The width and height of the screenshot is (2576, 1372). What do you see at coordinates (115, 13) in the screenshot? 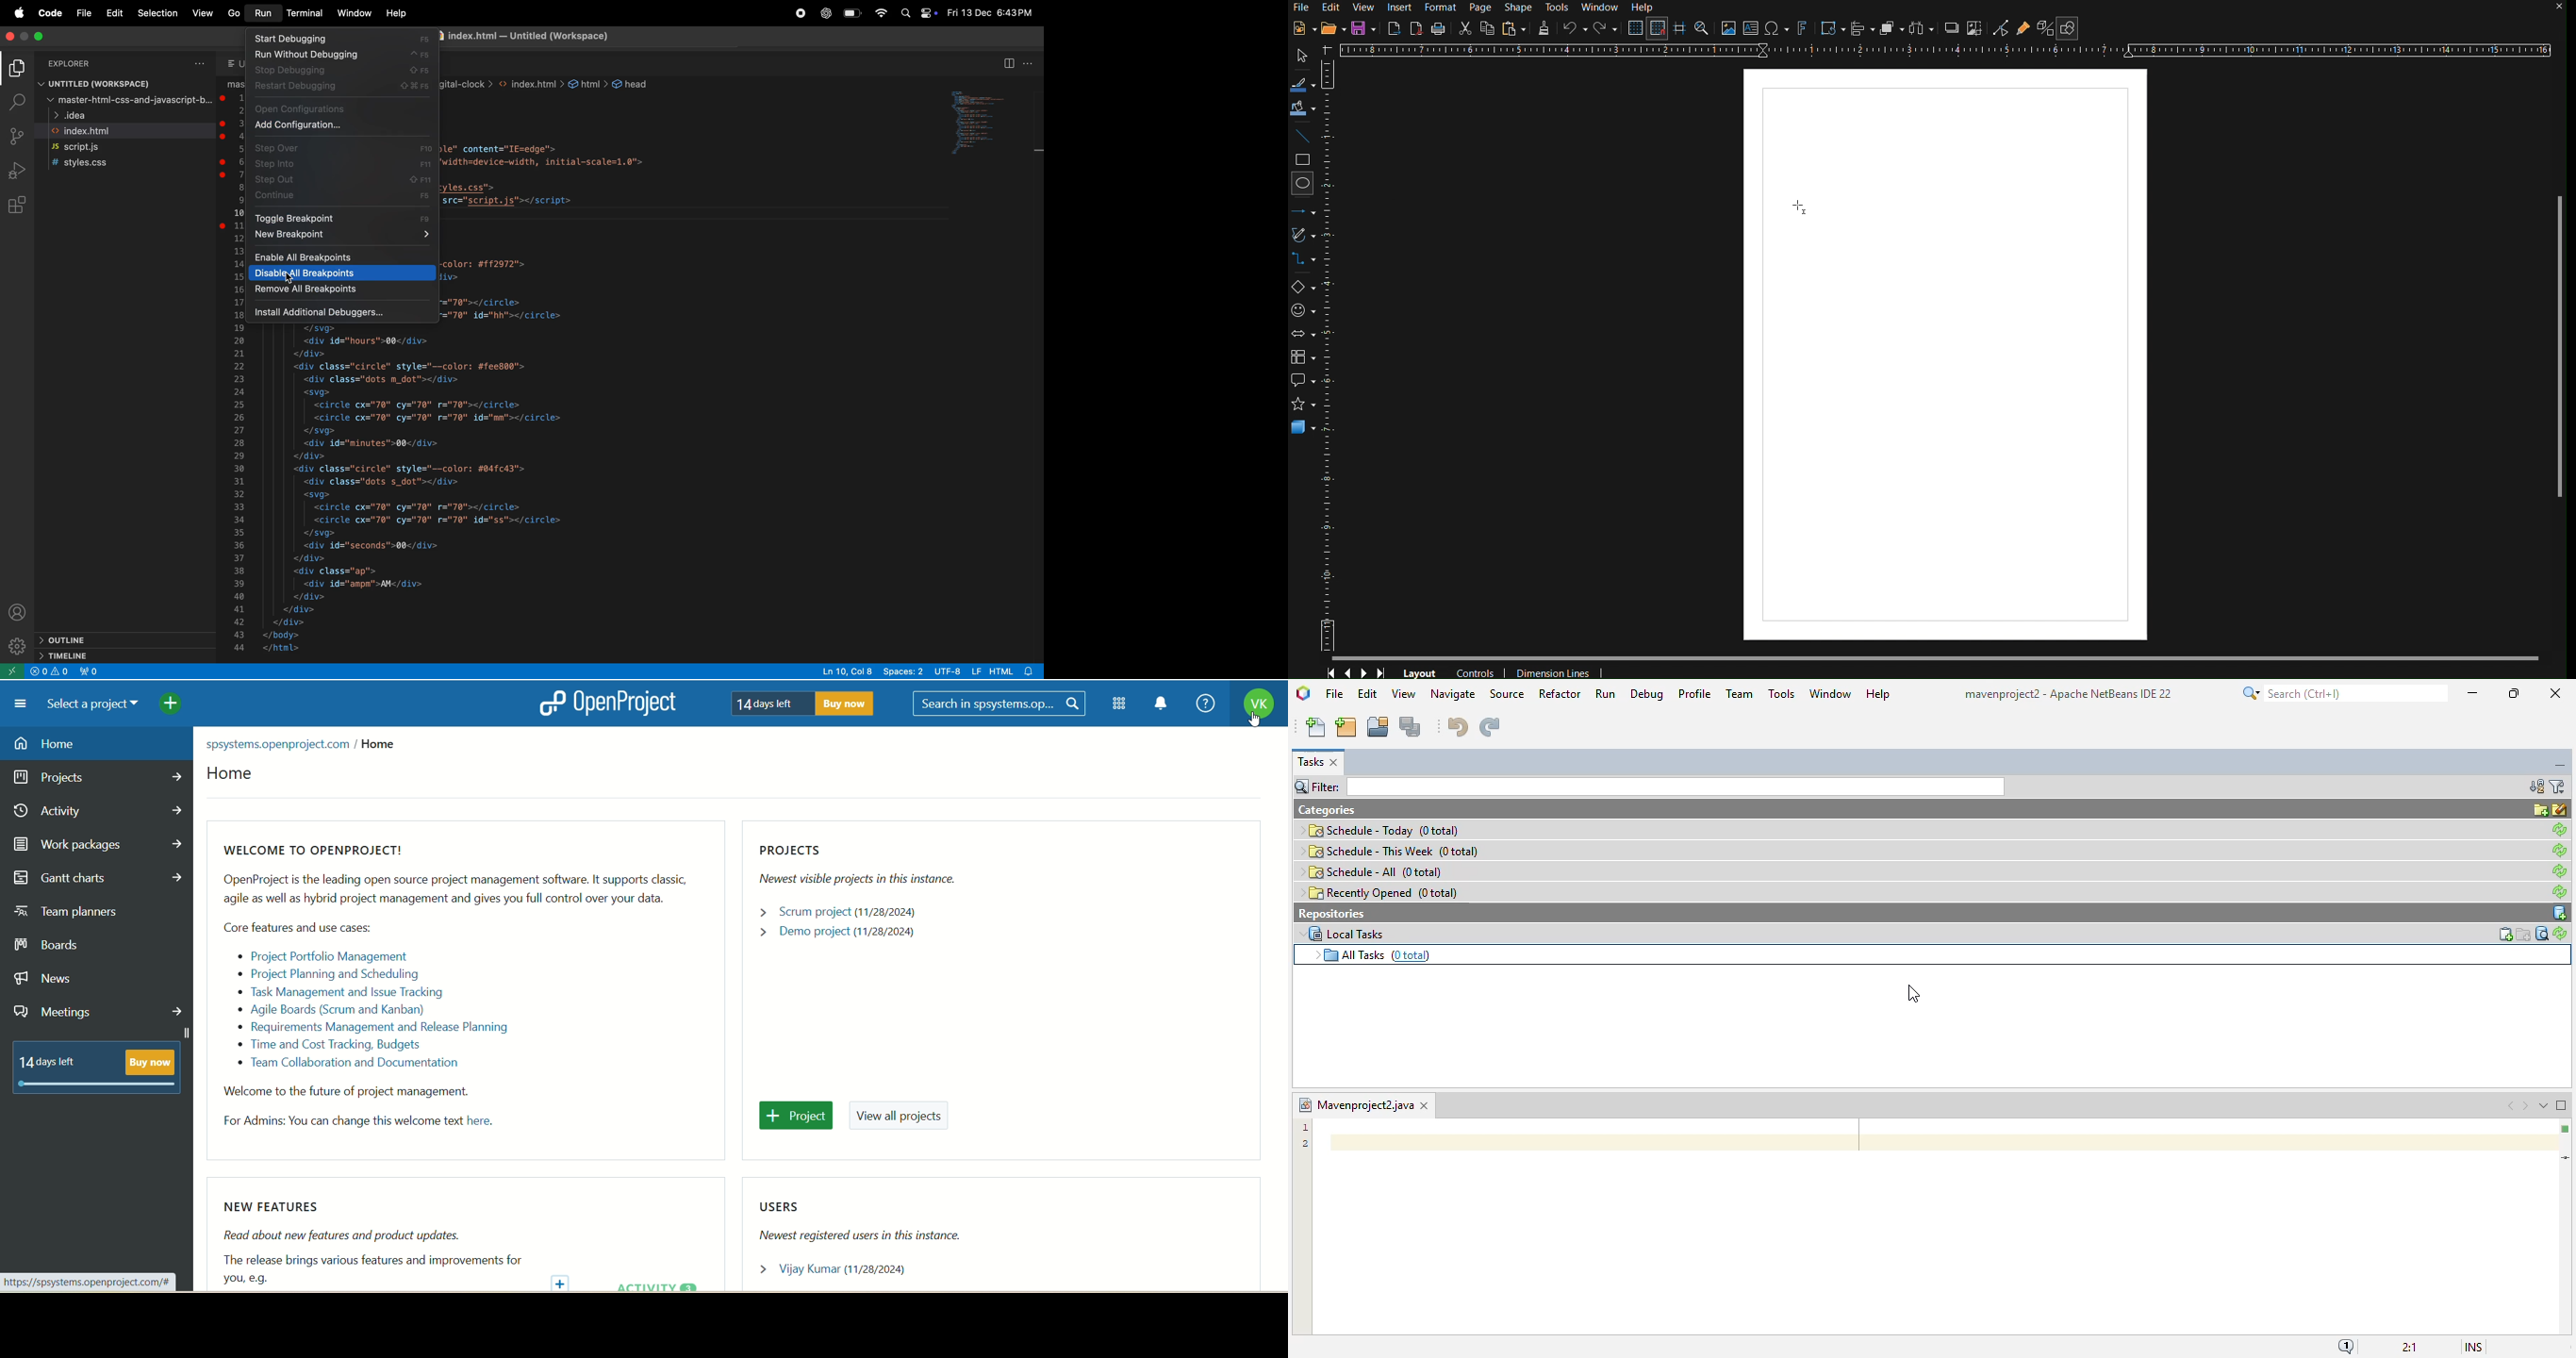
I see `Edit` at bounding box center [115, 13].